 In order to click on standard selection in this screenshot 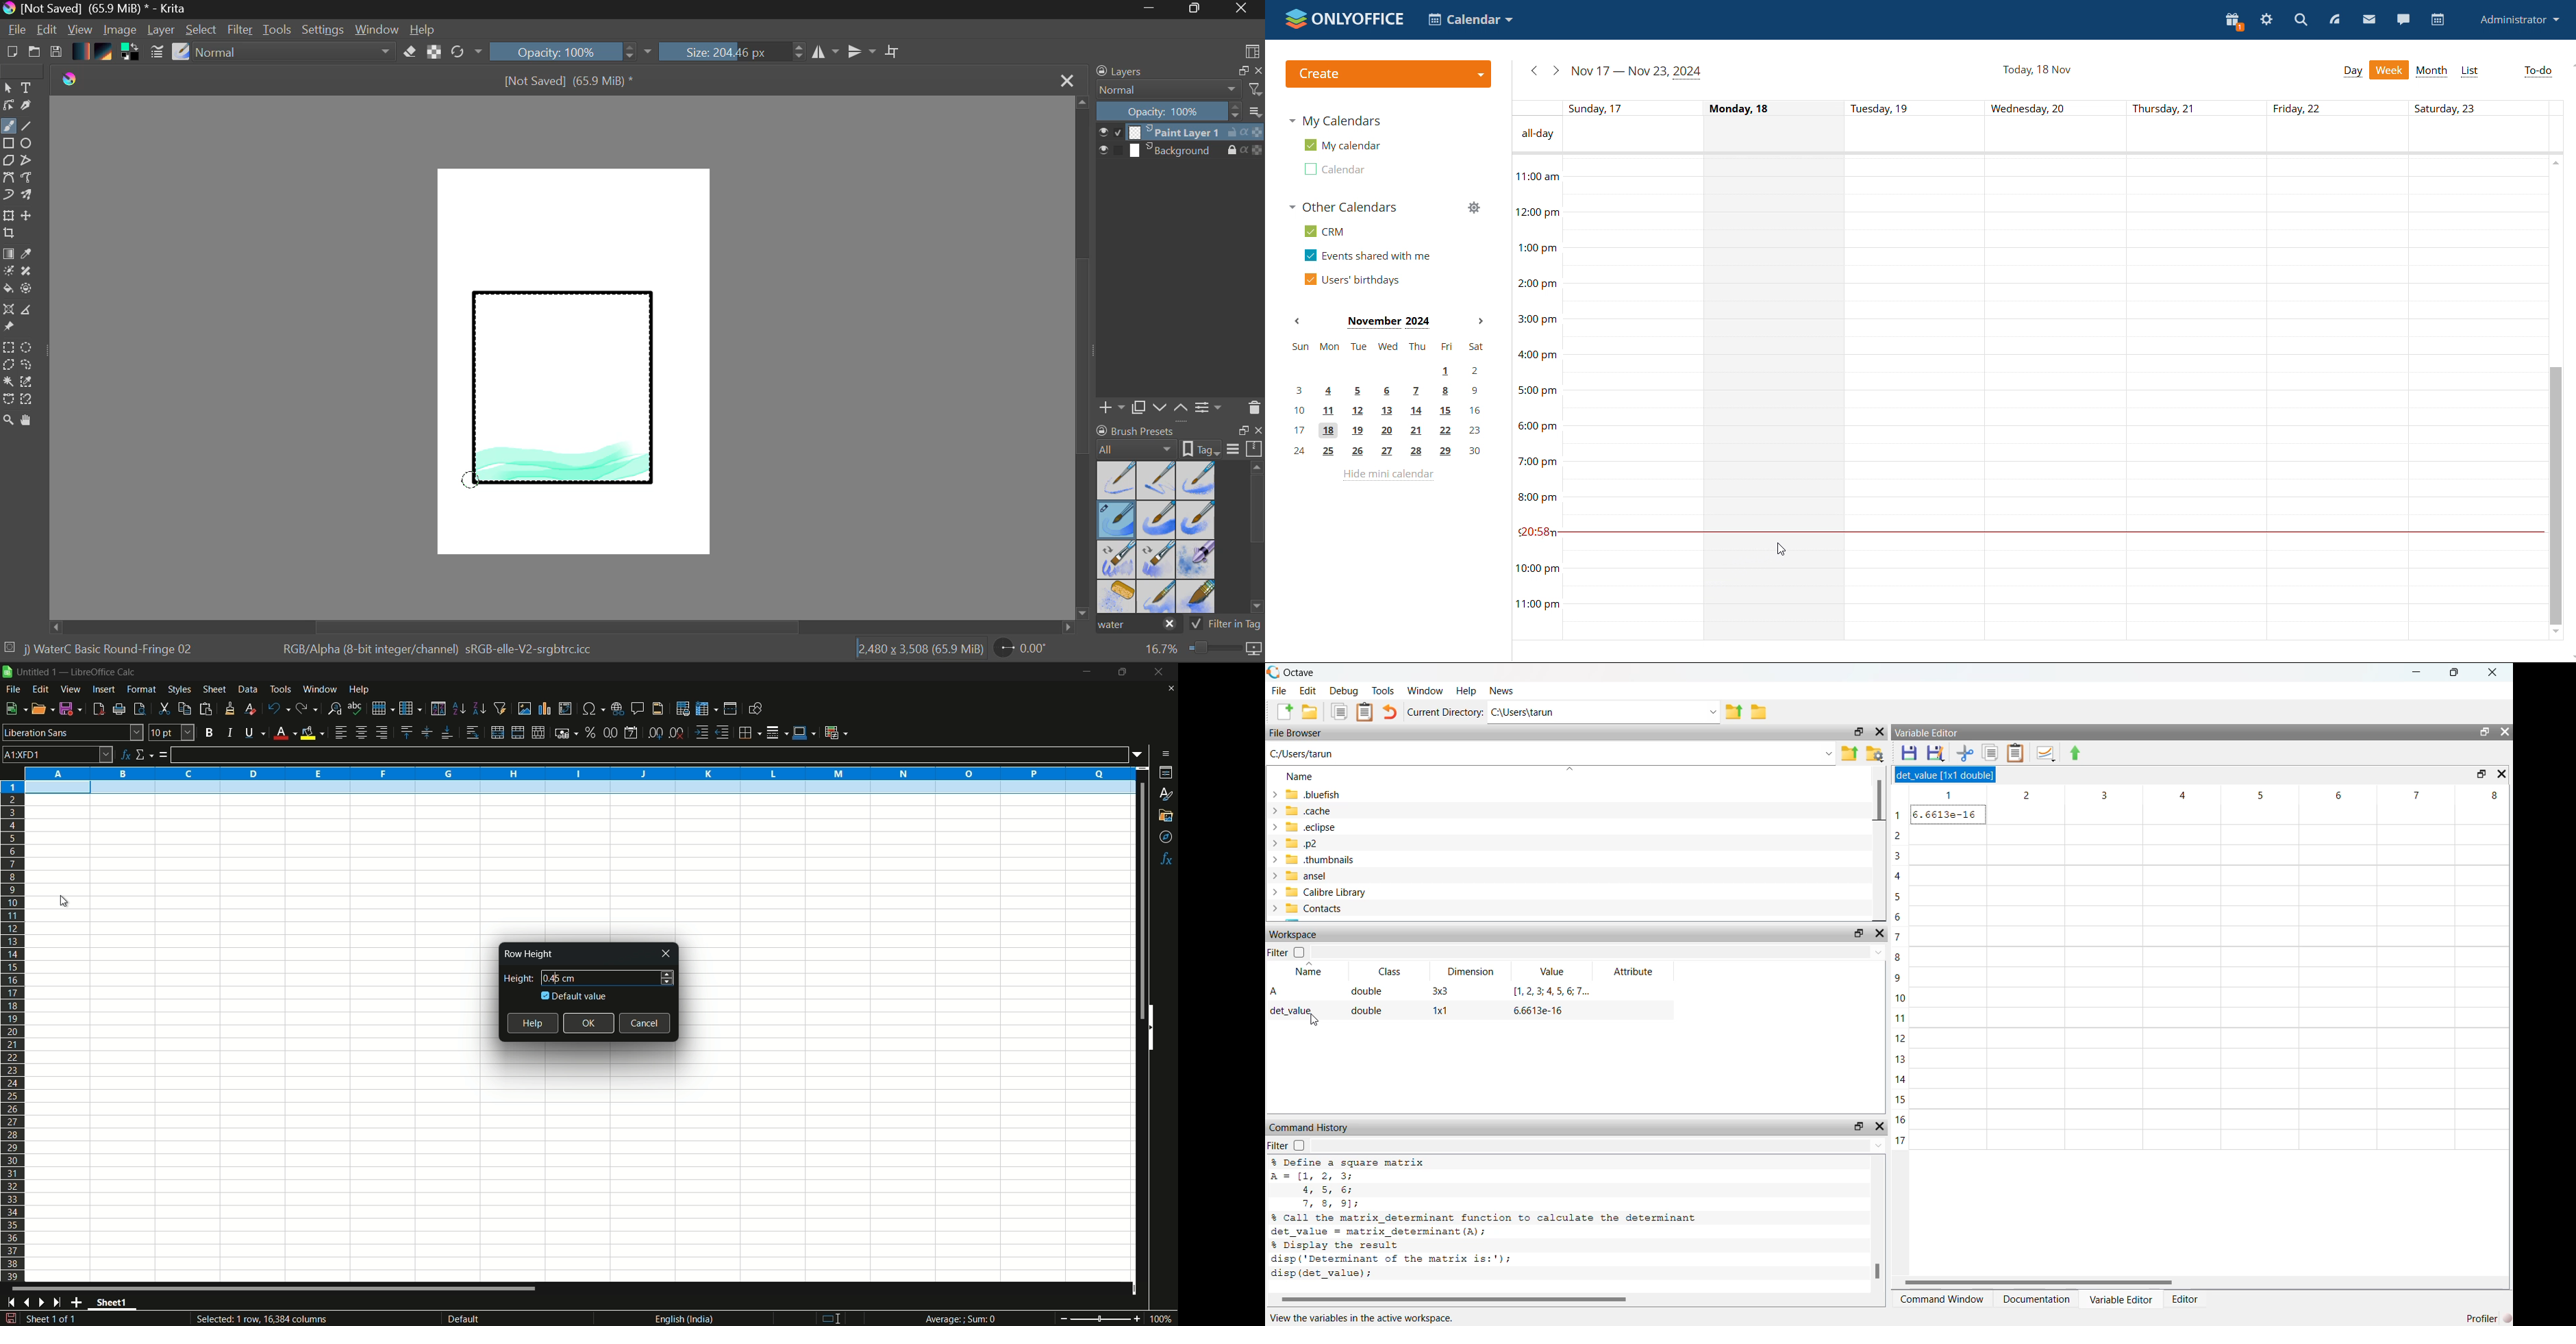, I will do `click(836, 1318)`.